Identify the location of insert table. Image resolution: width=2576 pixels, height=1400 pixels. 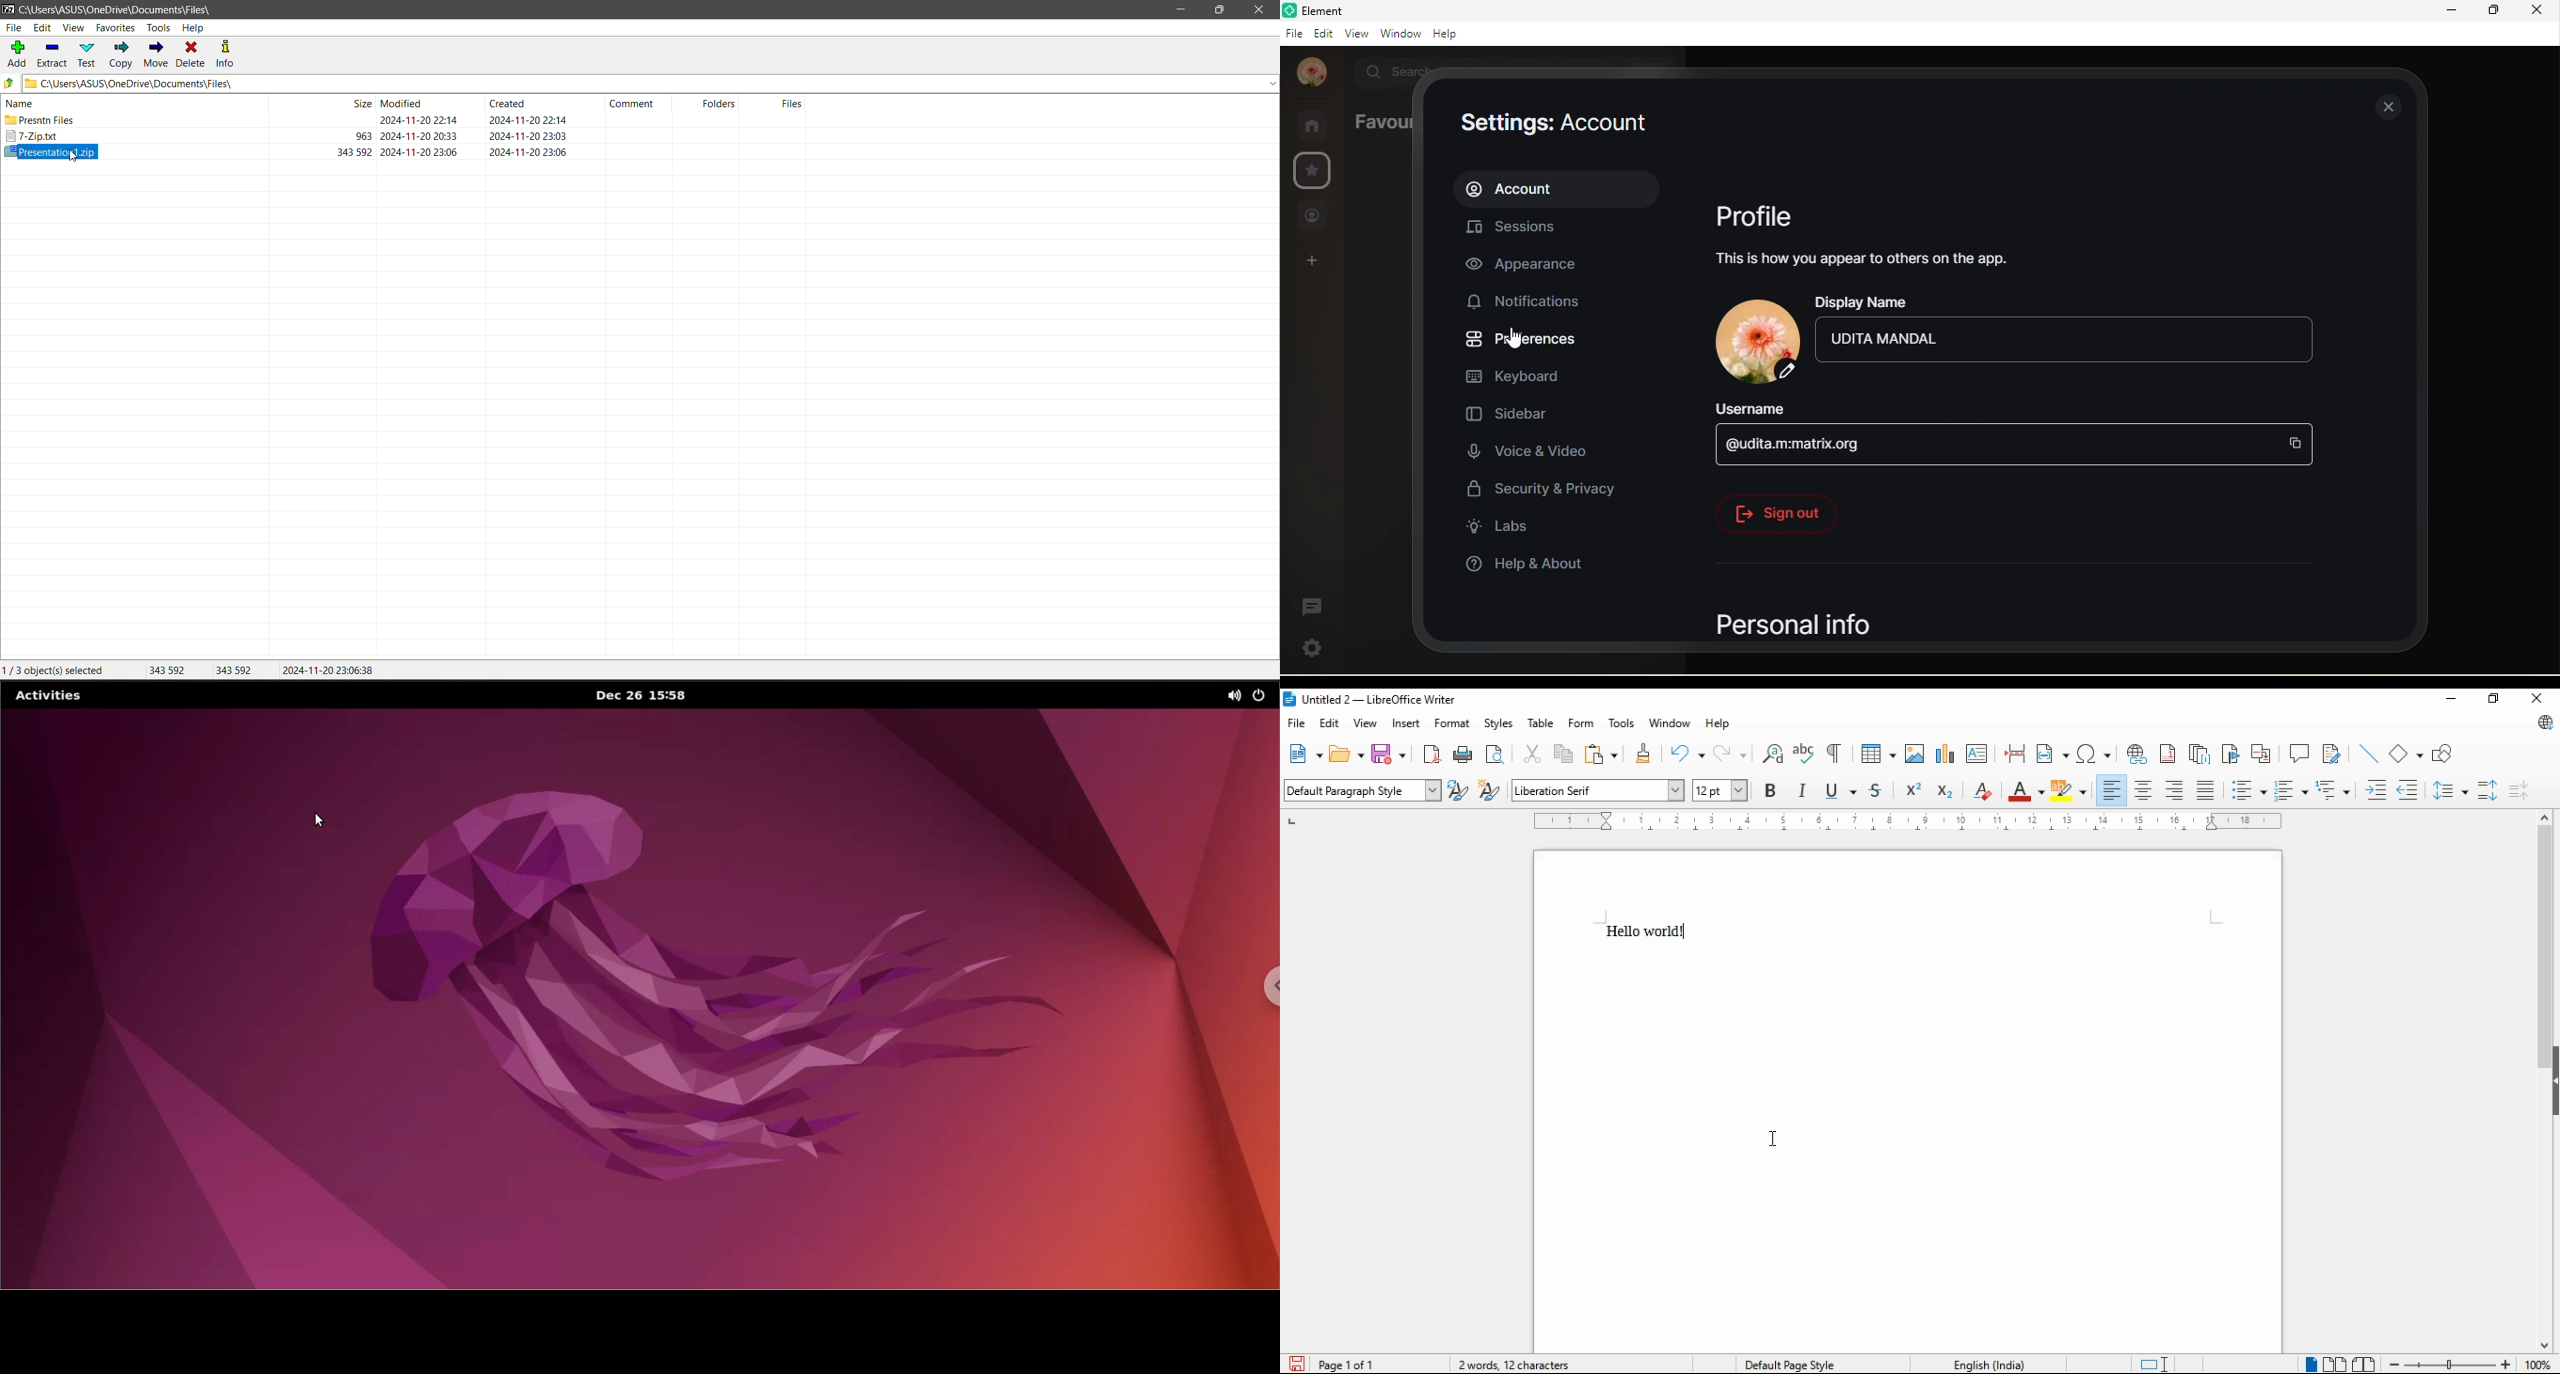
(1878, 755).